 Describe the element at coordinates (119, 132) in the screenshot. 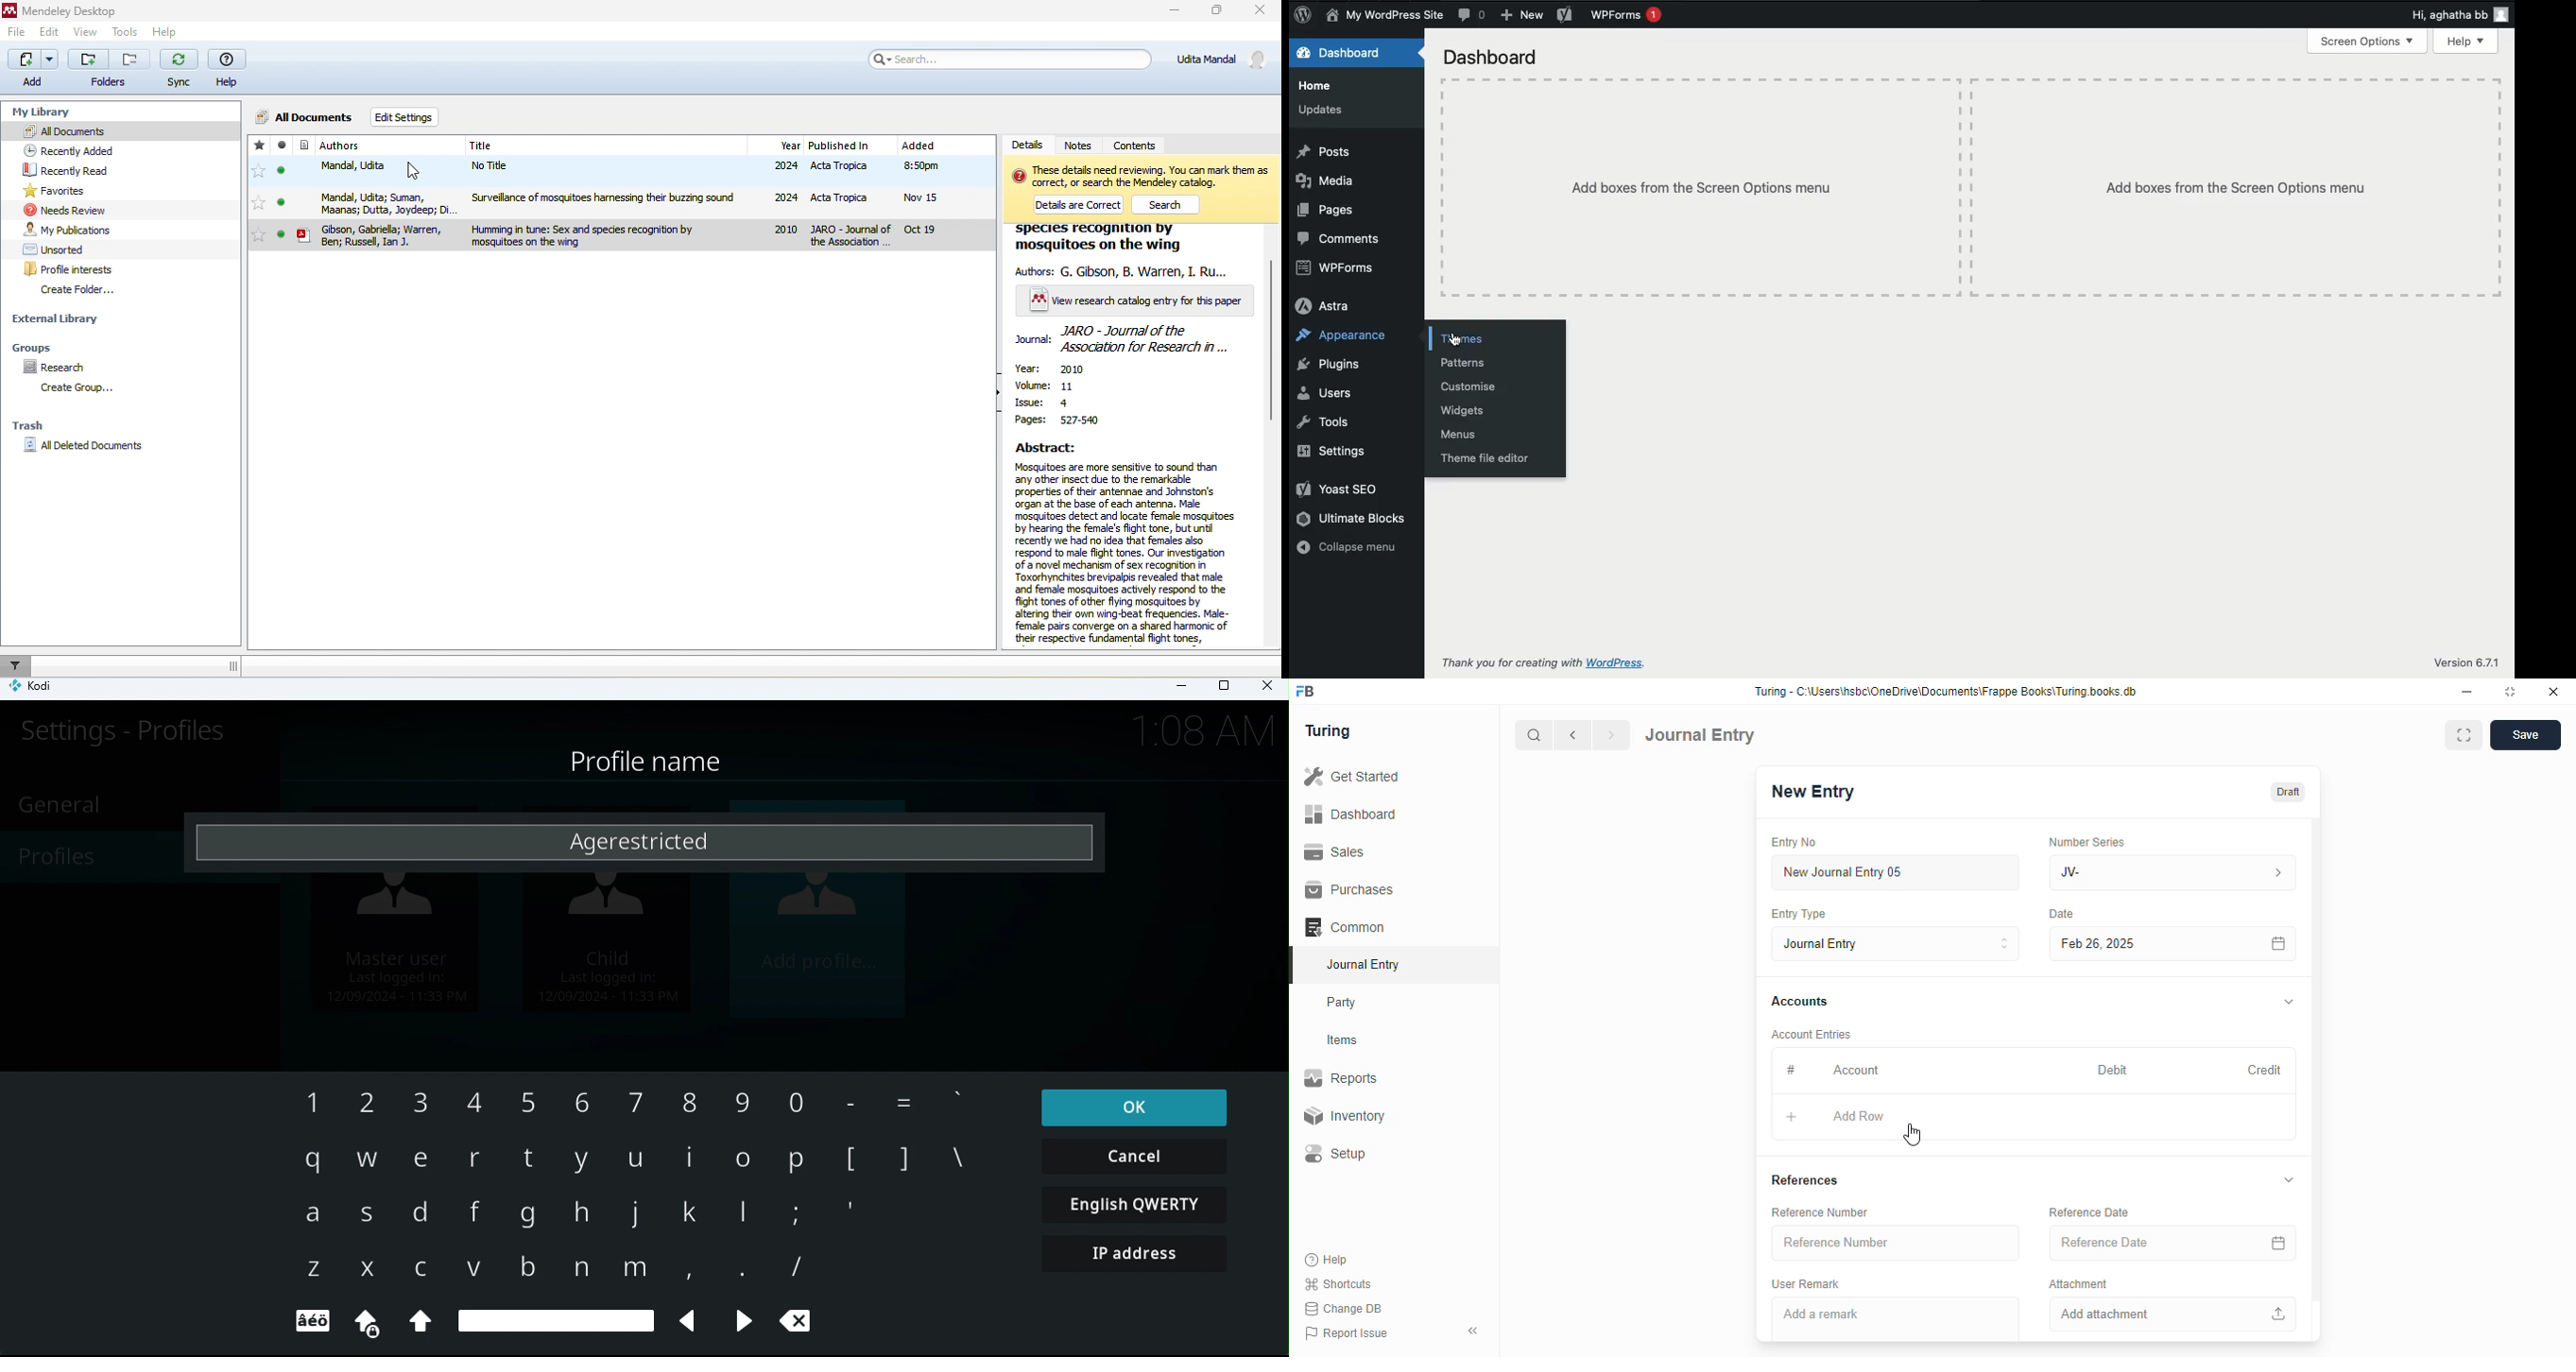

I see `all documents` at that location.